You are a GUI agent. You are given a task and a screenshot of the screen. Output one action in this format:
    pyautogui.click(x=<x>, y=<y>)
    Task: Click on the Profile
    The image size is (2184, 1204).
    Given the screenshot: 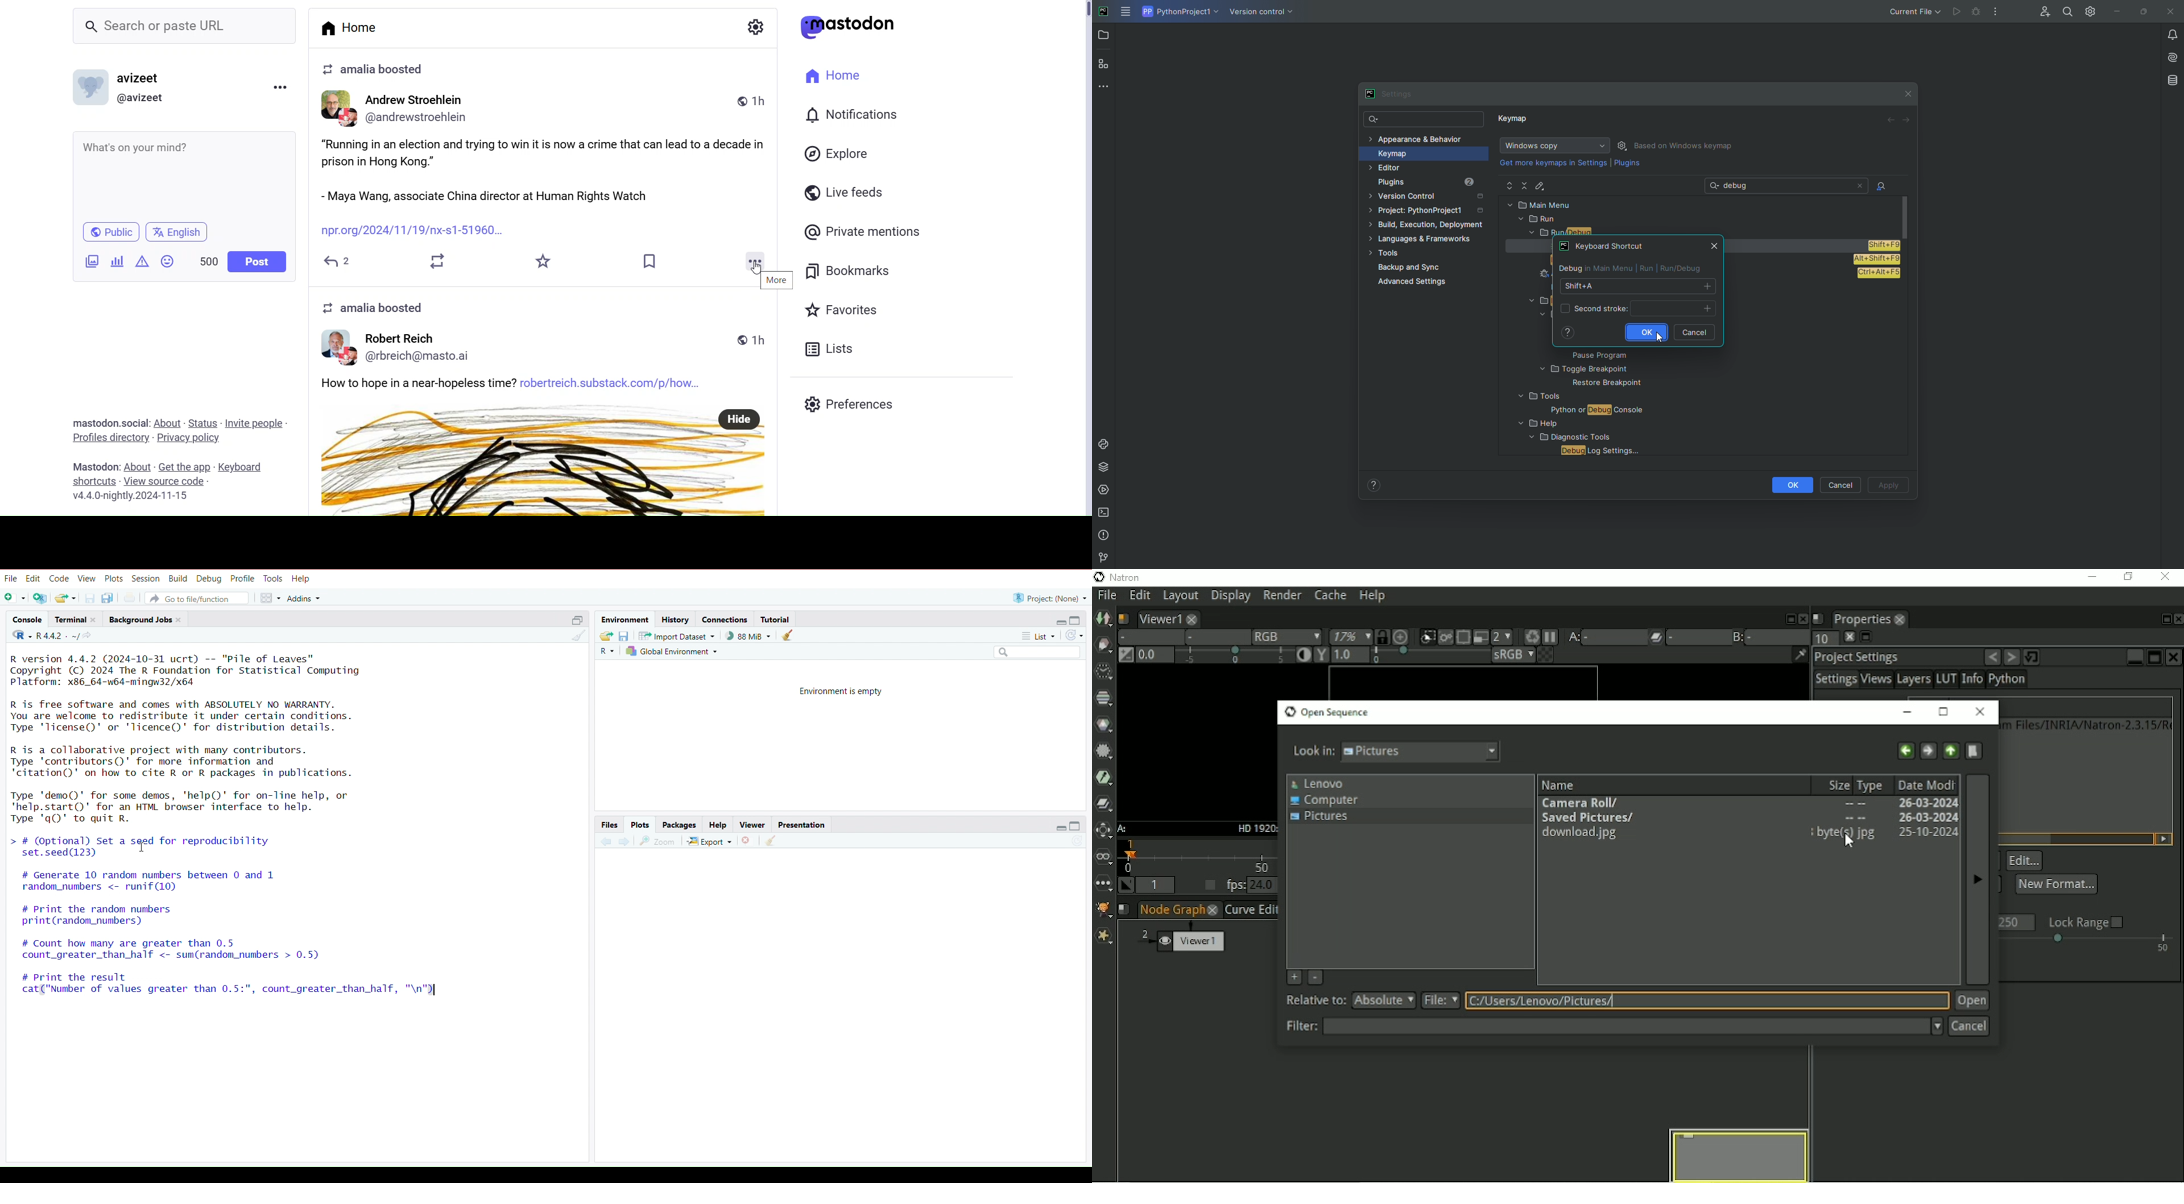 What is the action you would take?
    pyautogui.click(x=243, y=578)
    